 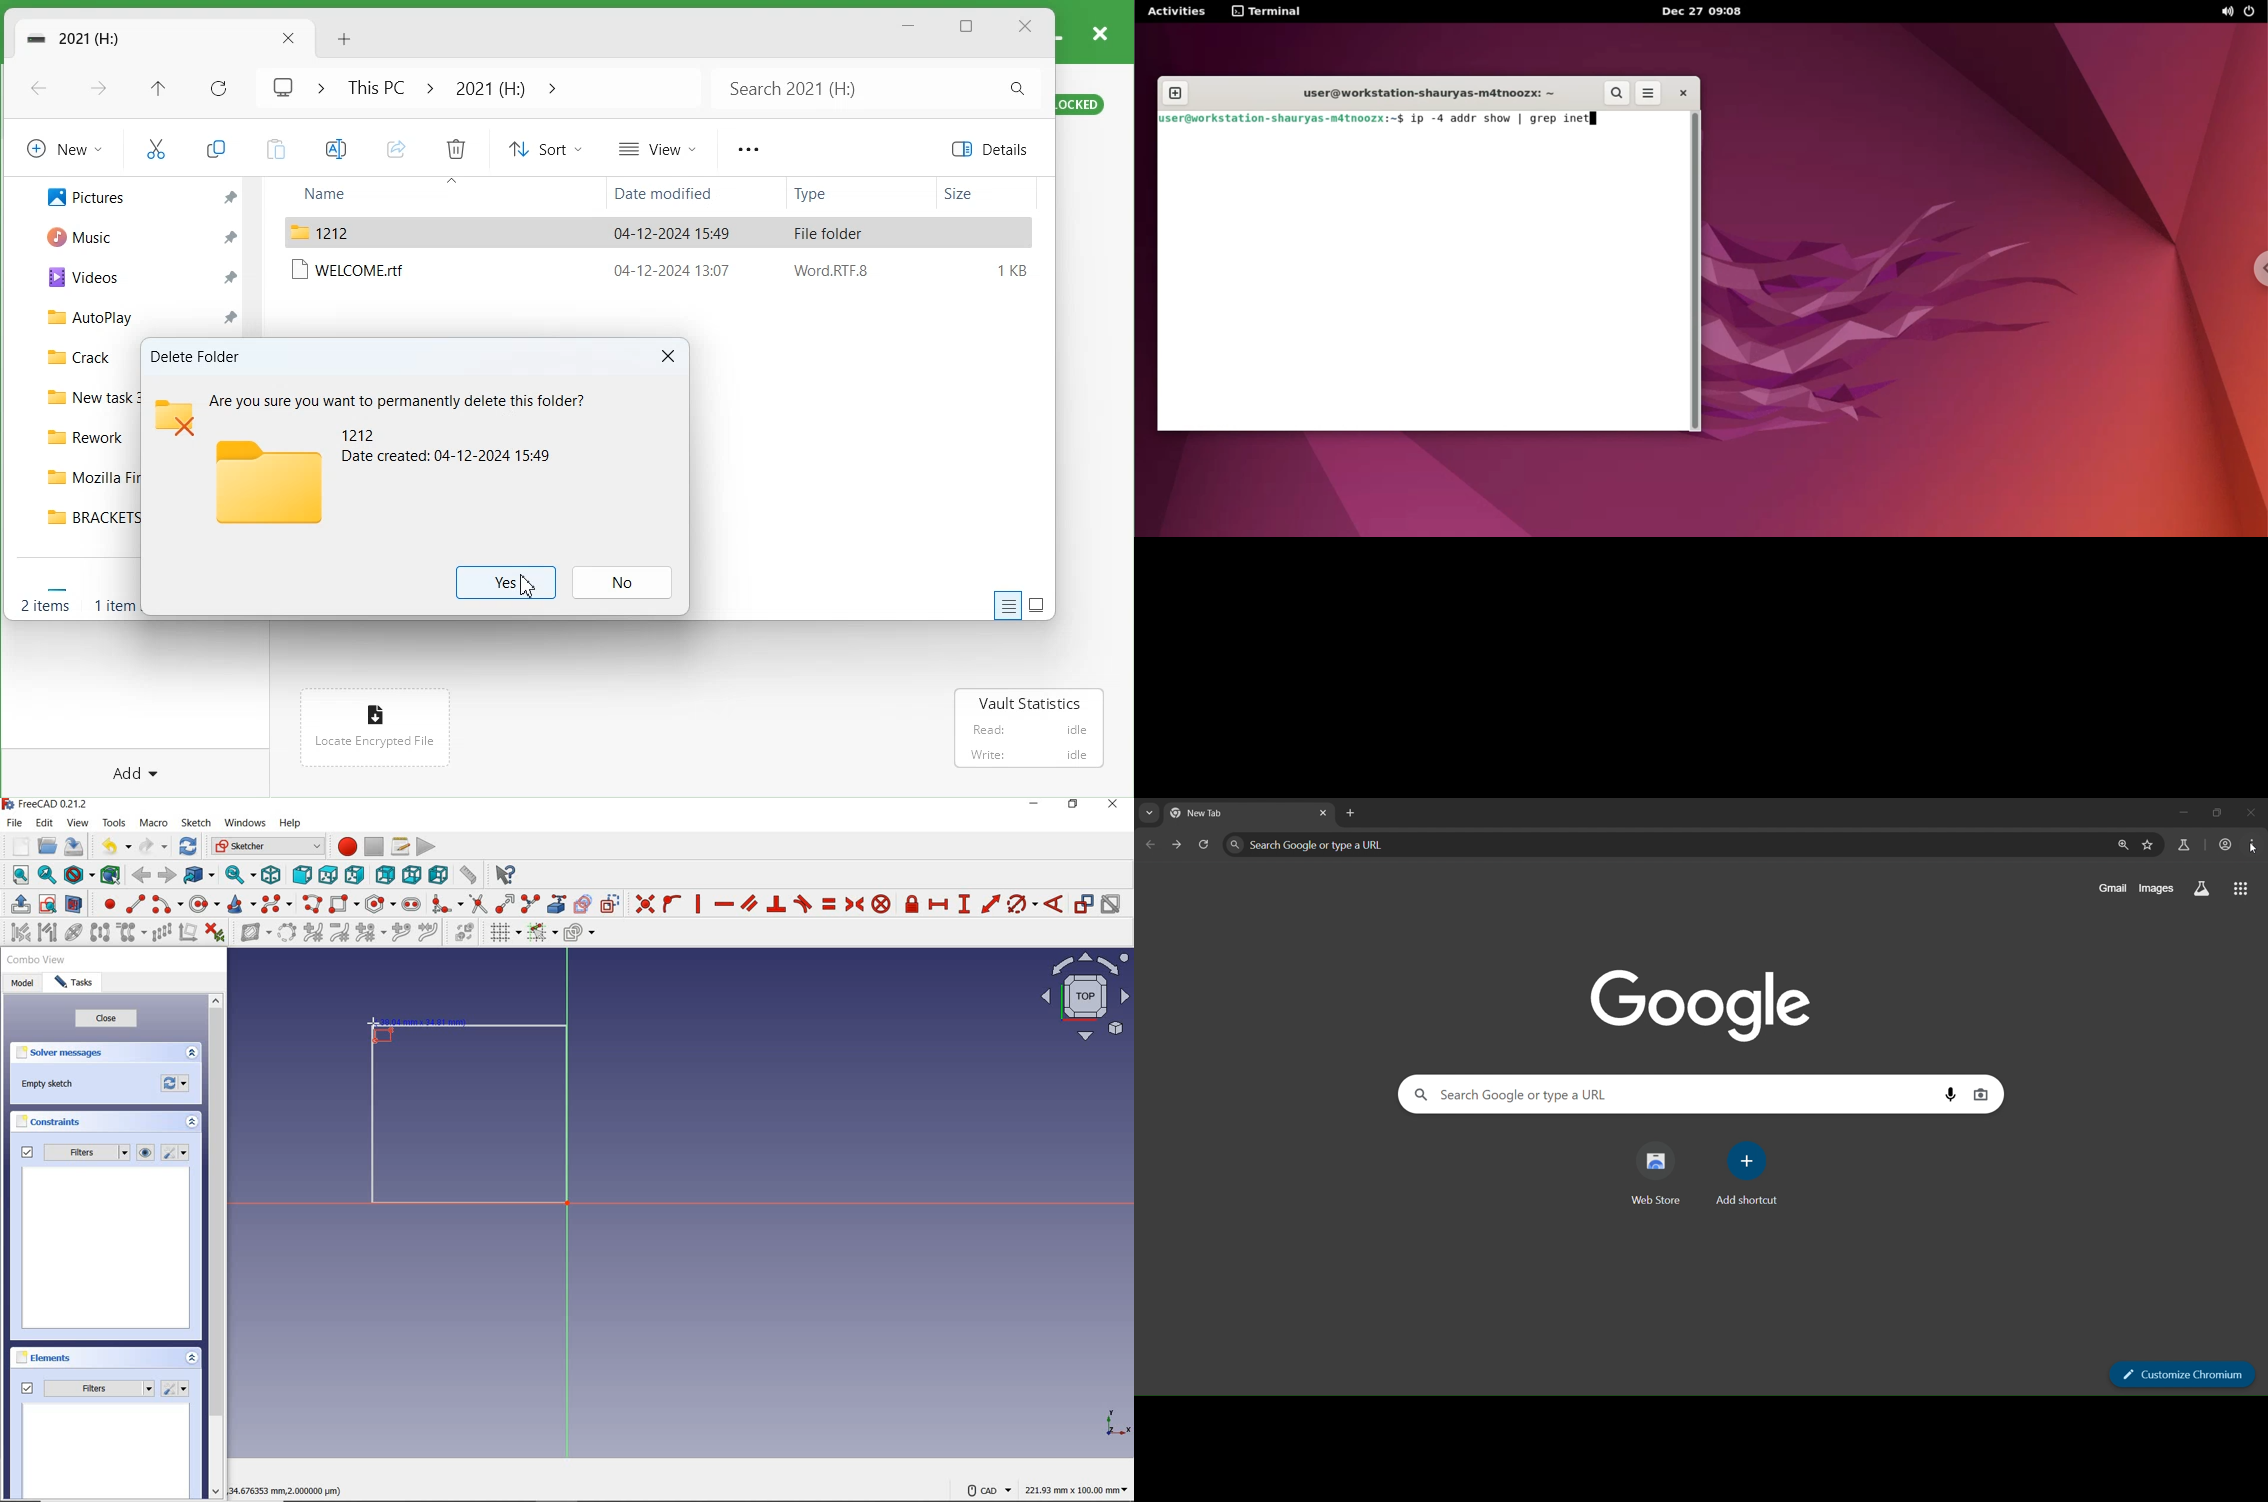 What do you see at coordinates (2224, 845) in the screenshot?
I see `account` at bounding box center [2224, 845].